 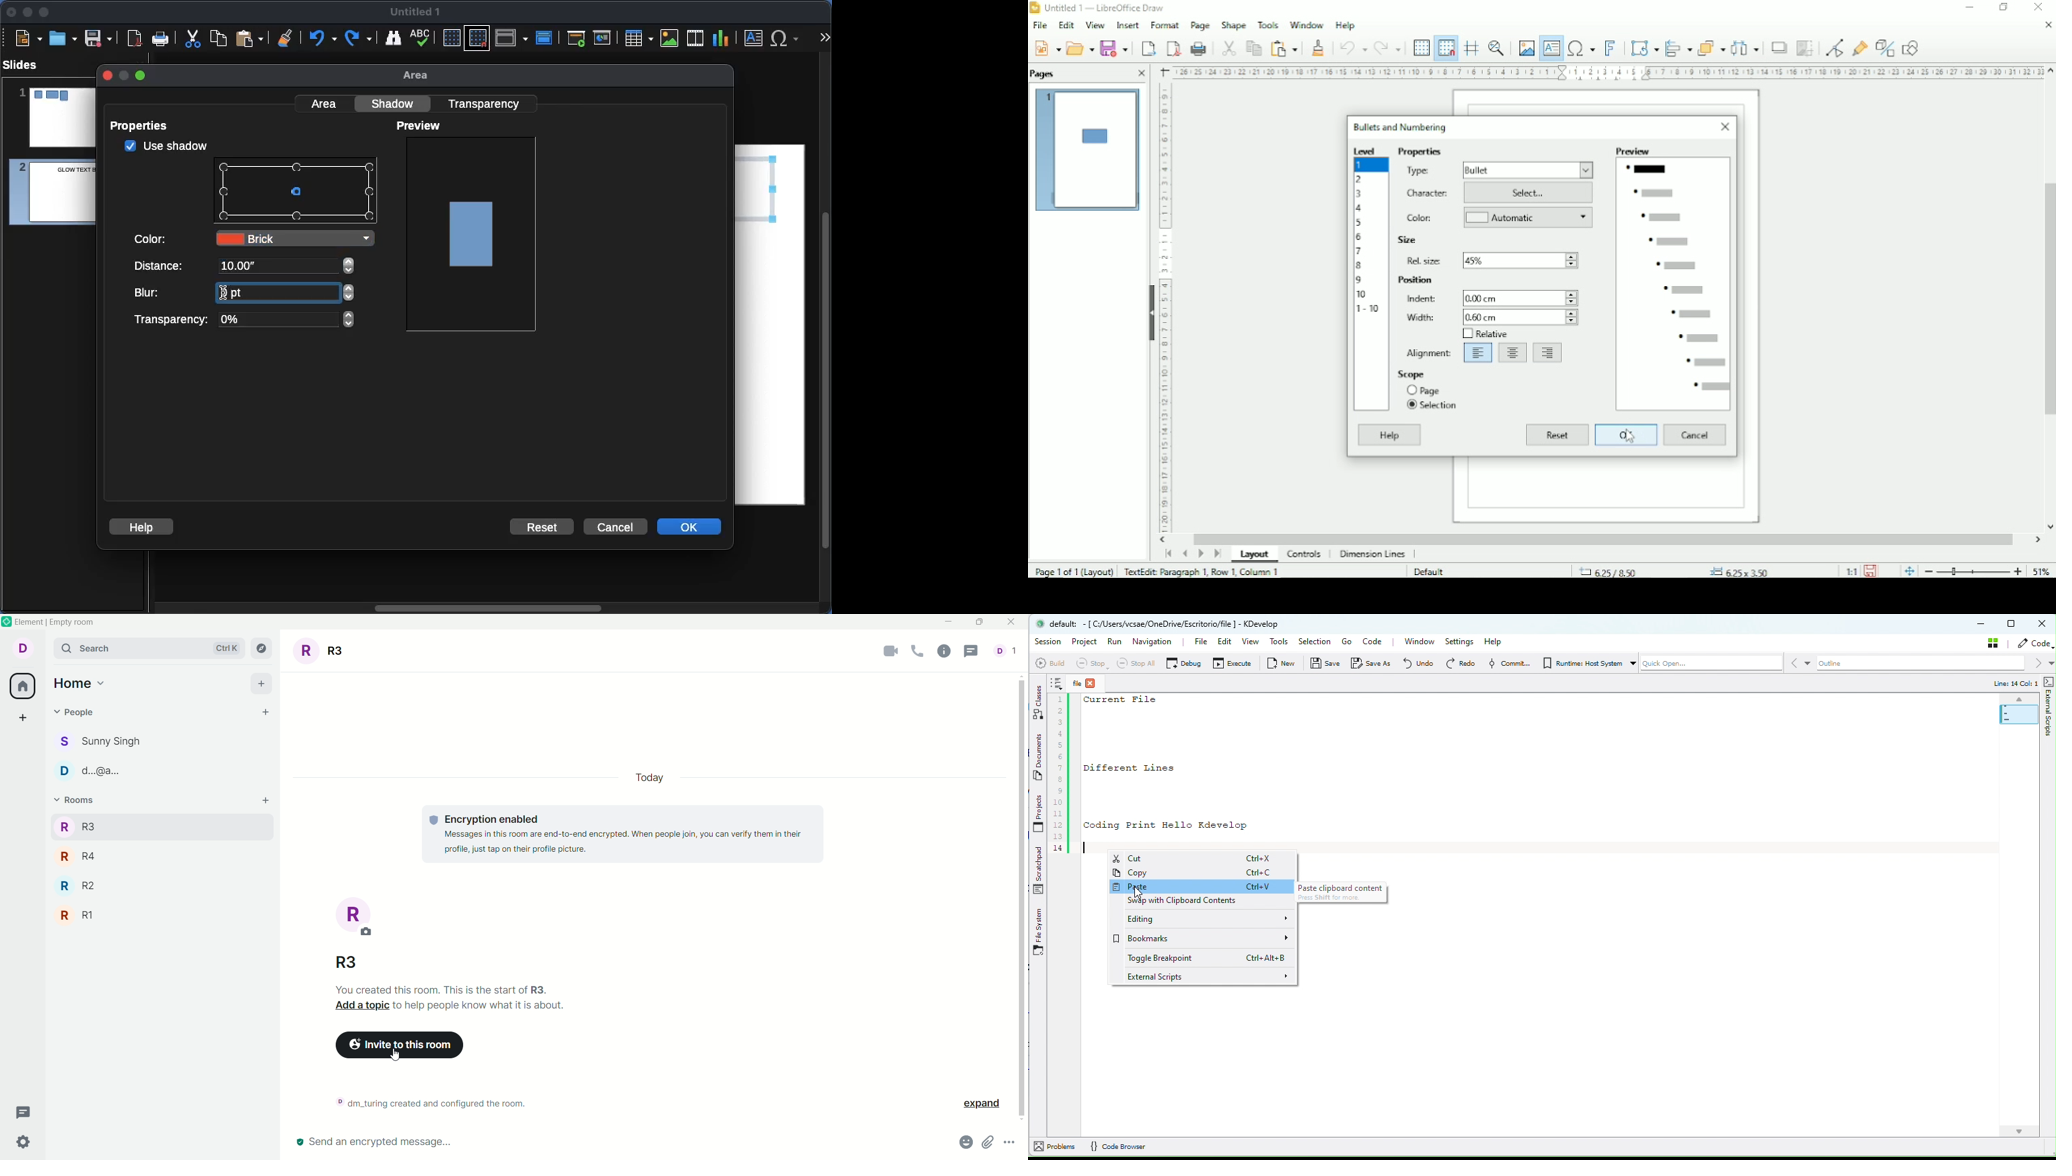 What do you see at coordinates (974, 651) in the screenshot?
I see `threads` at bounding box center [974, 651].